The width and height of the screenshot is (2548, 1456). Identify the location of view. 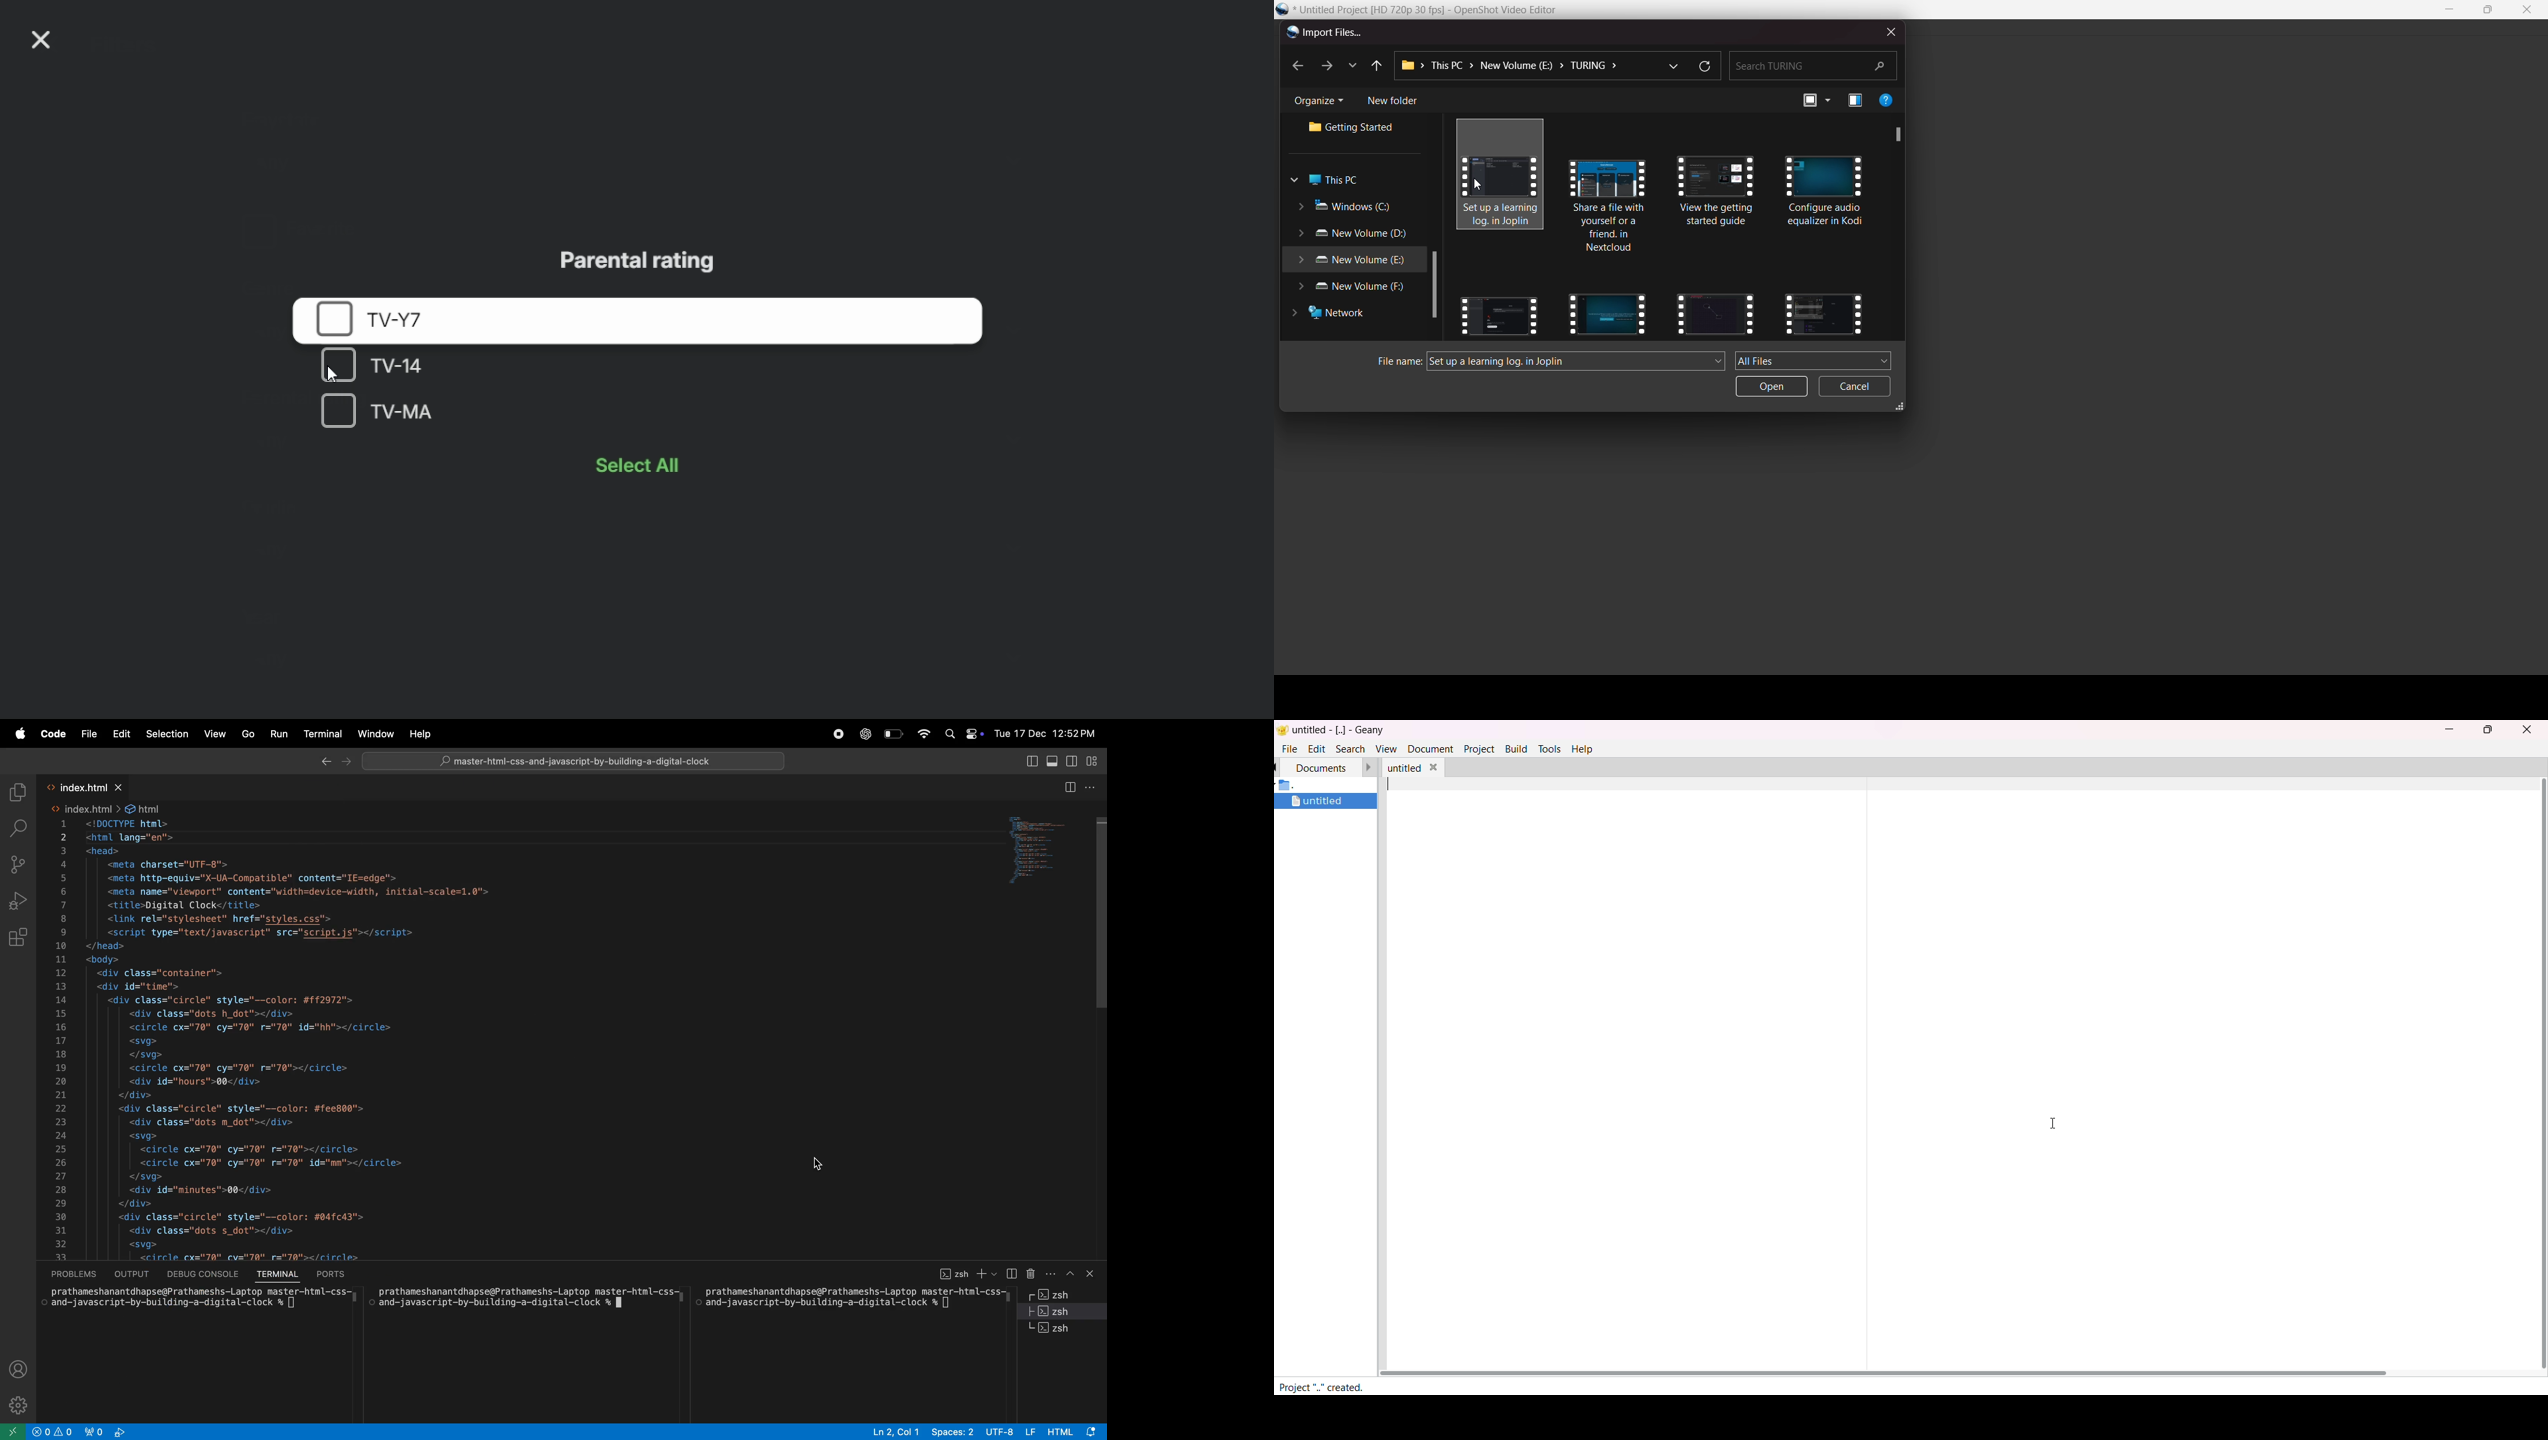
(1031, 760).